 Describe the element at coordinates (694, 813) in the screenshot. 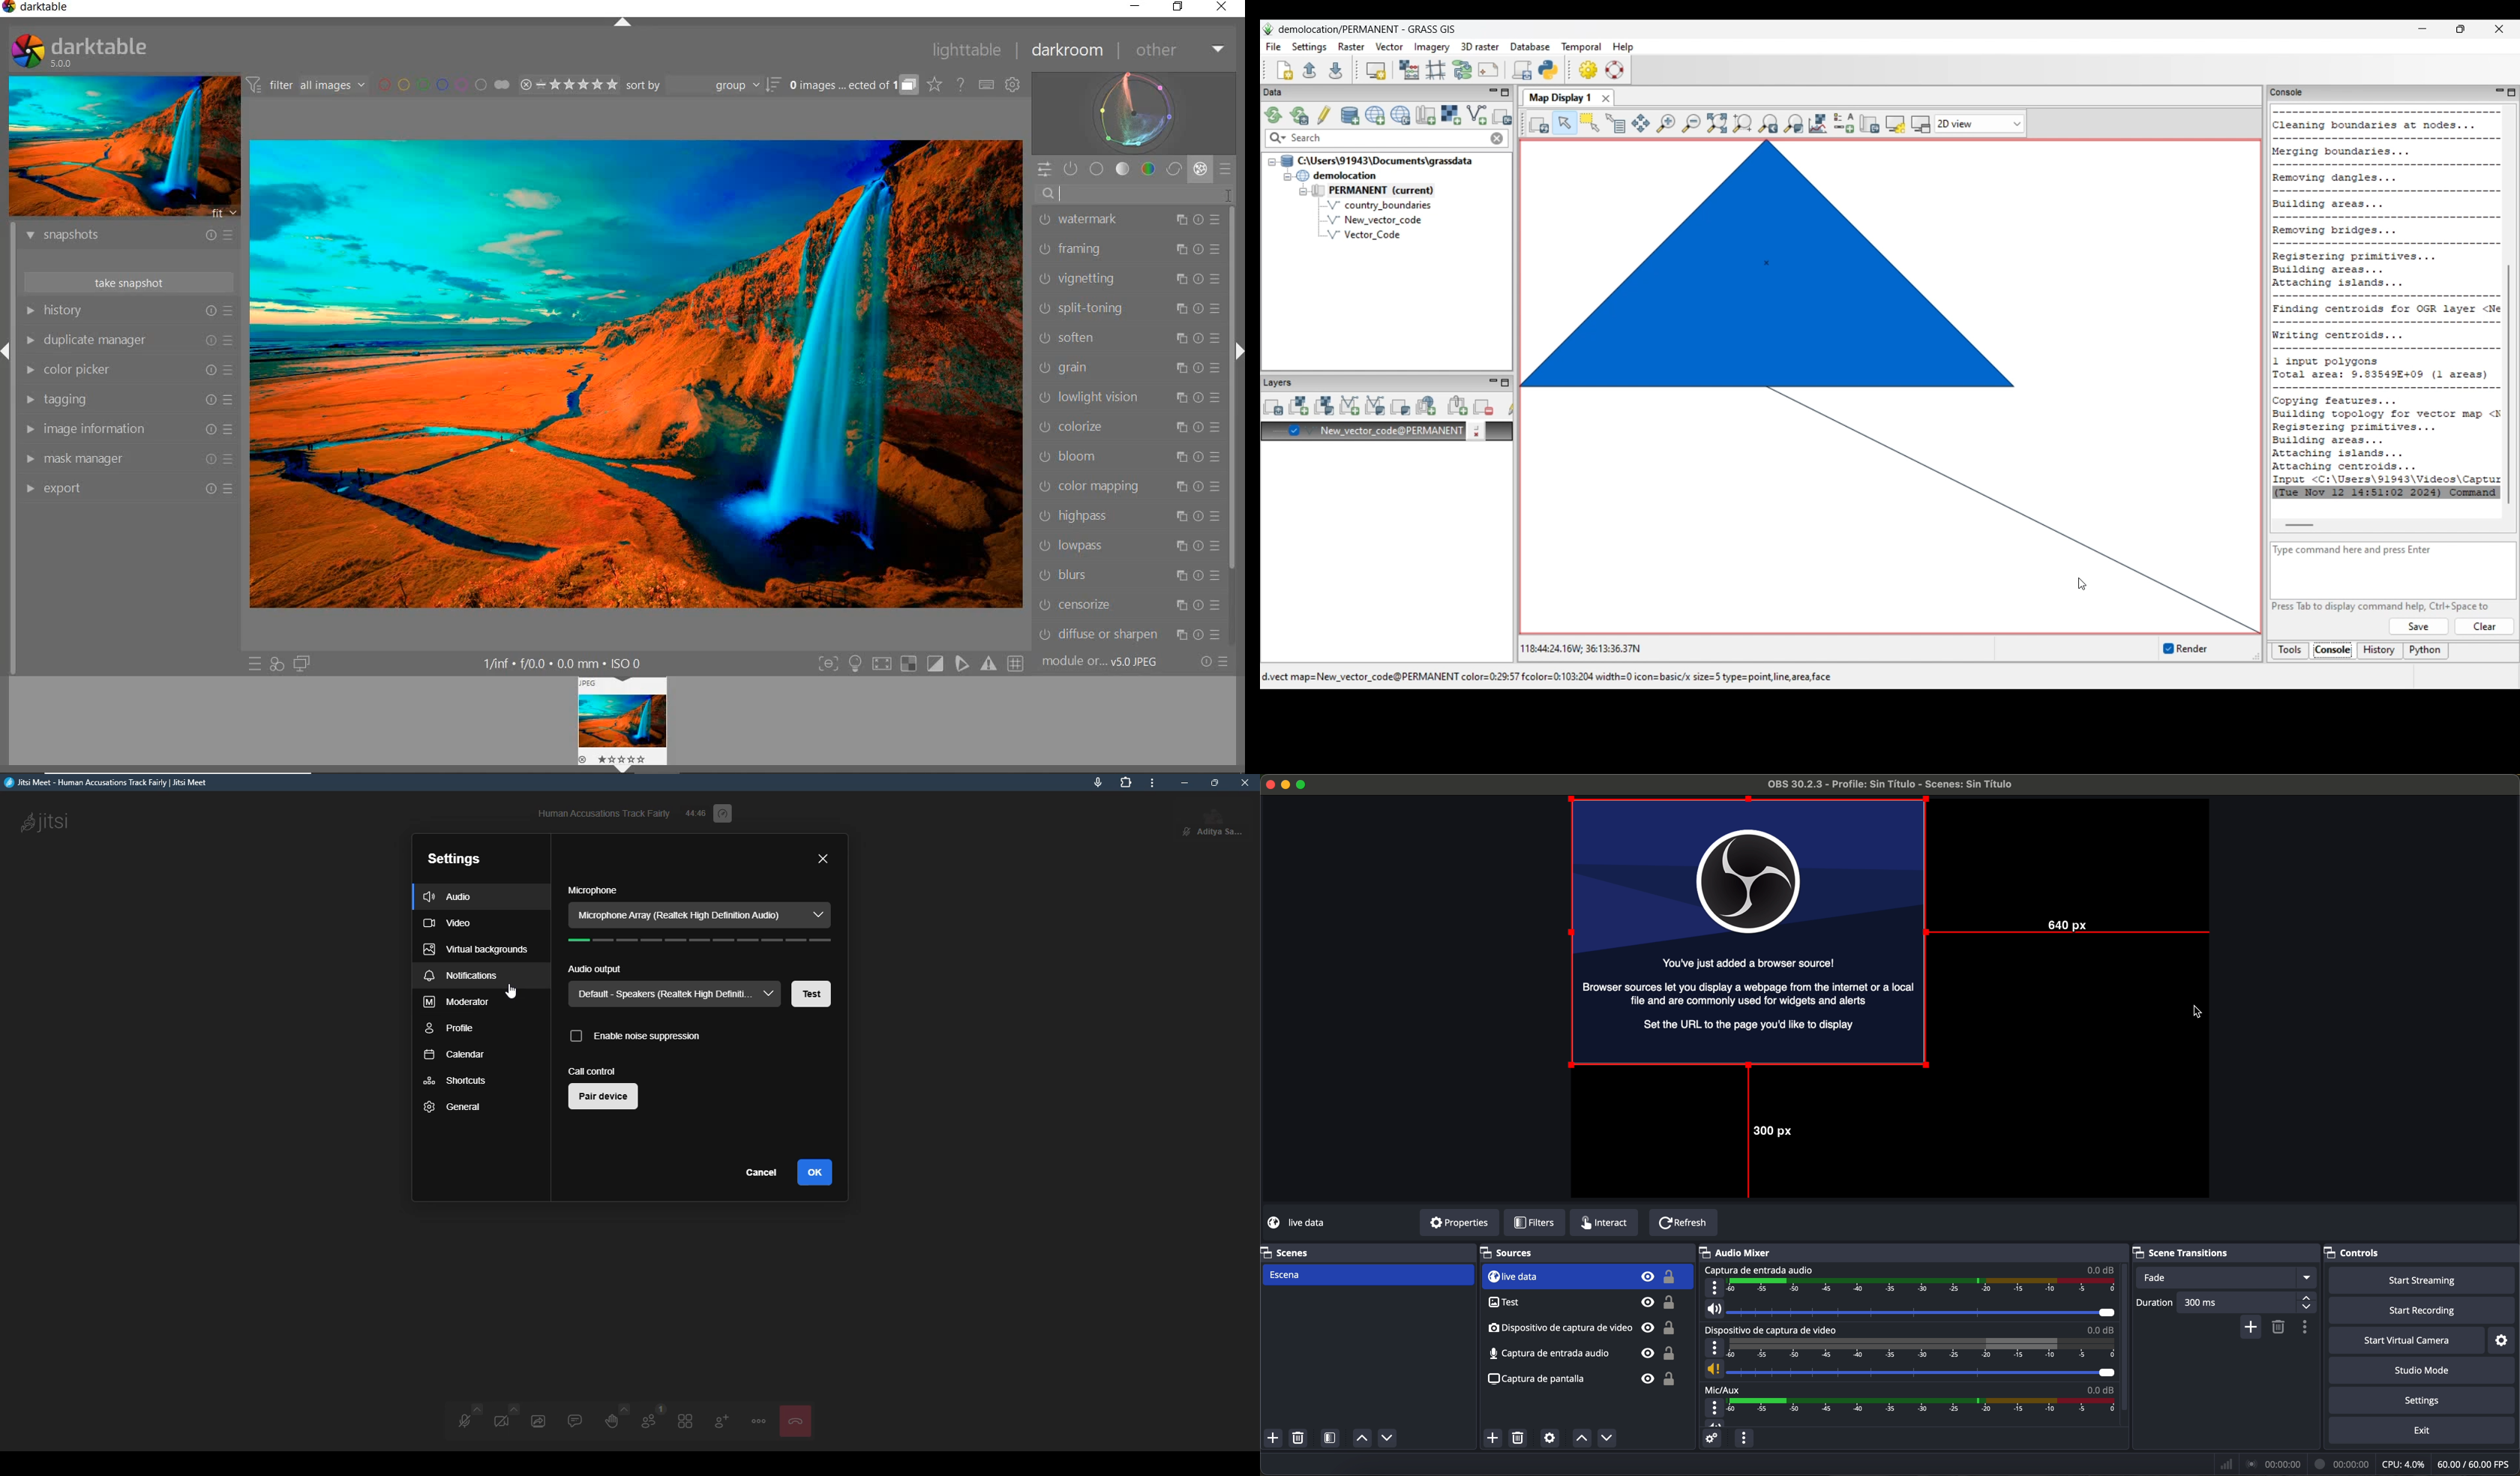

I see `elapsed time` at that location.